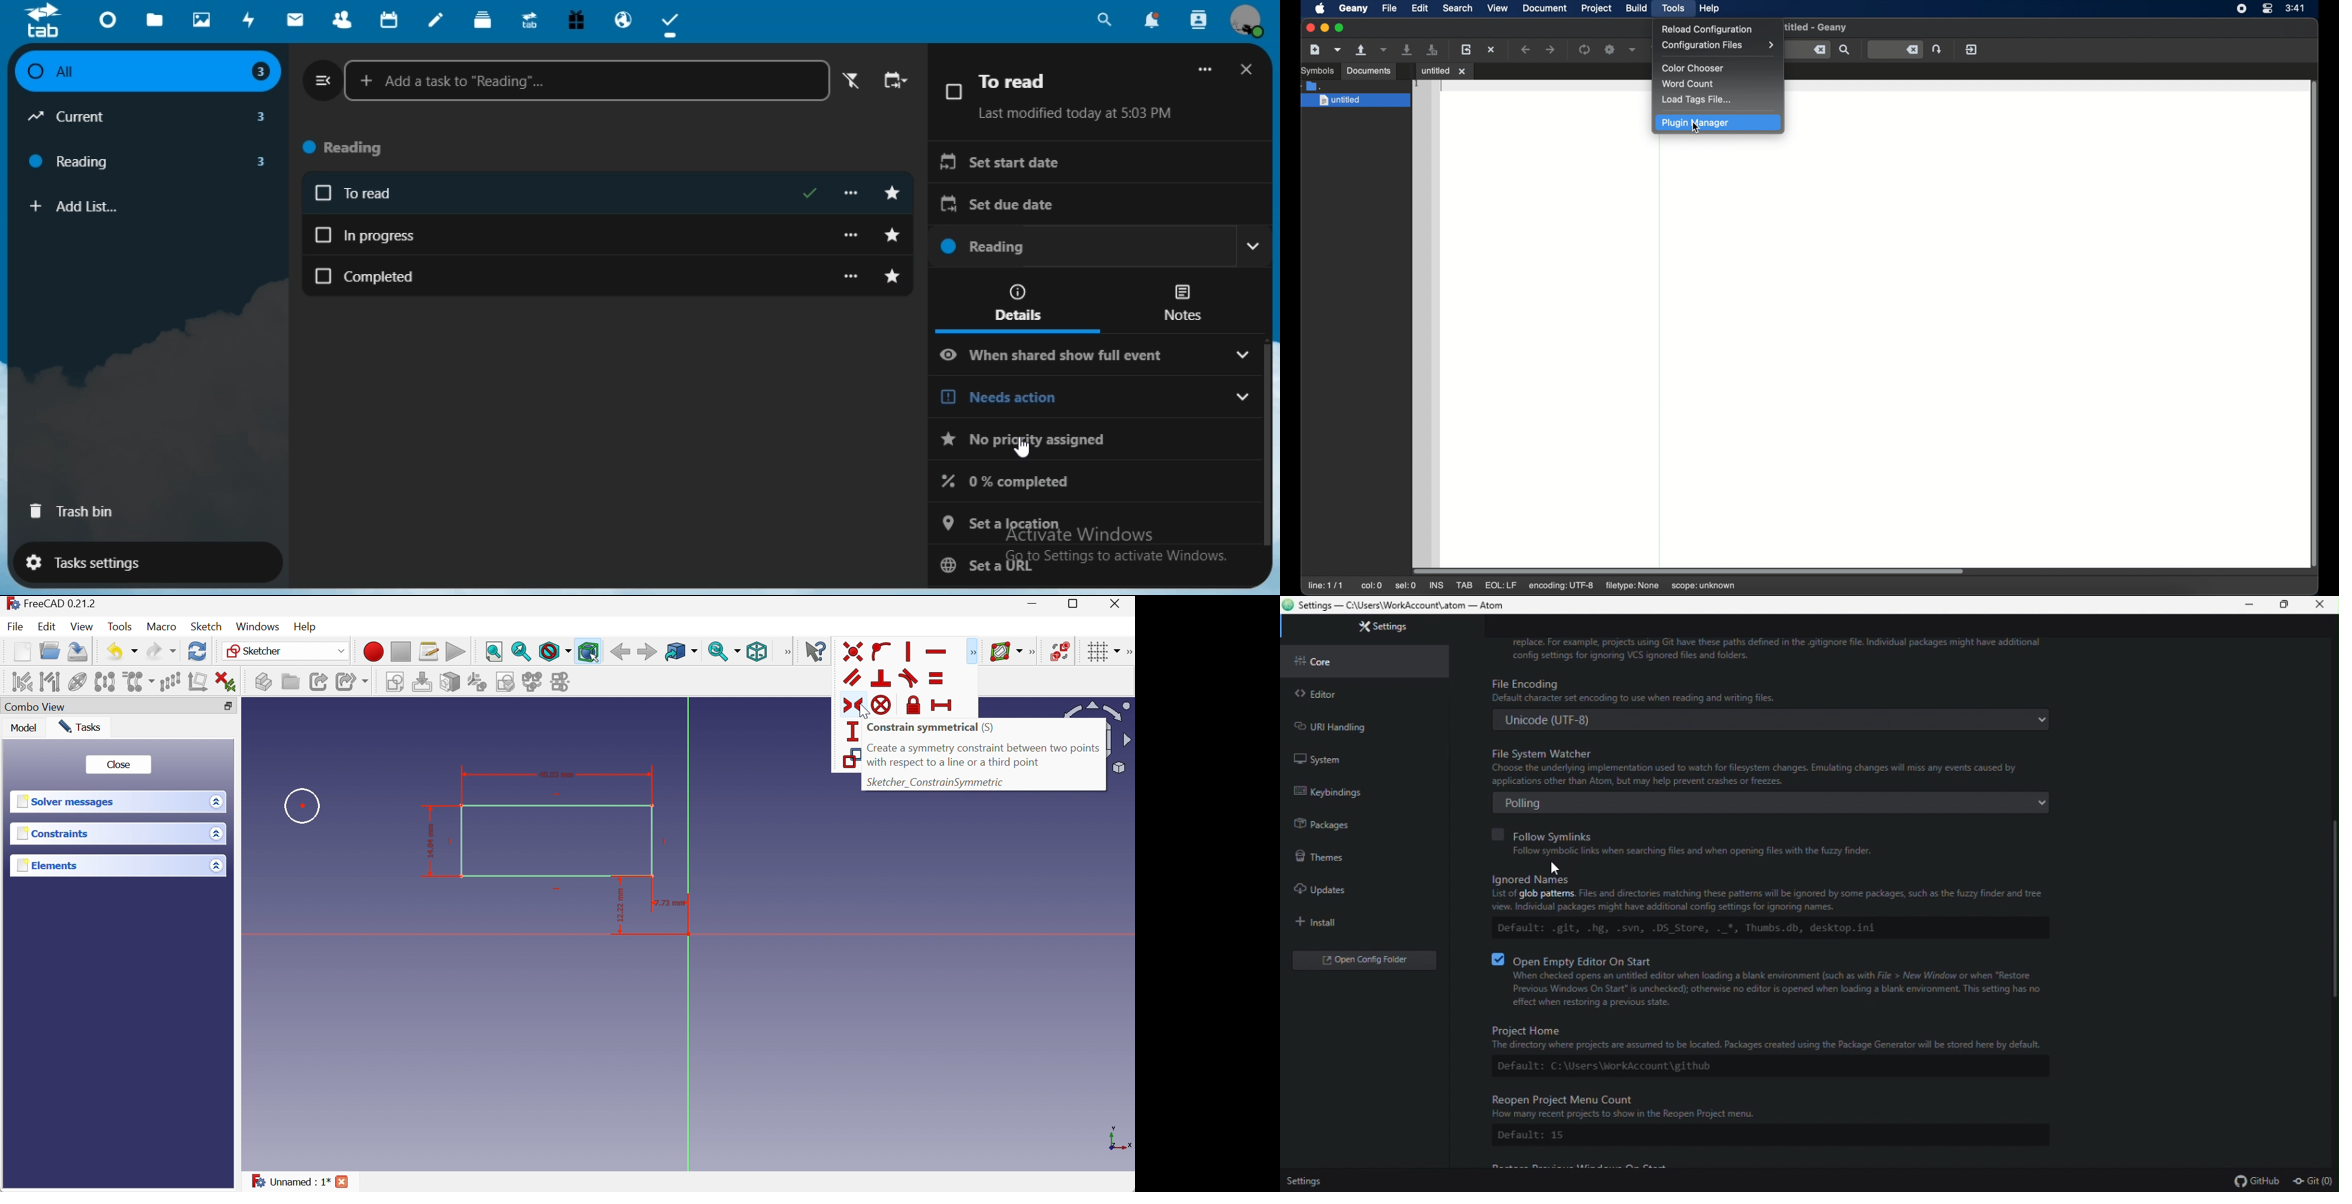 The image size is (2352, 1204). What do you see at coordinates (910, 652) in the screenshot?
I see `Constrain vertically` at bounding box center [910, 652].